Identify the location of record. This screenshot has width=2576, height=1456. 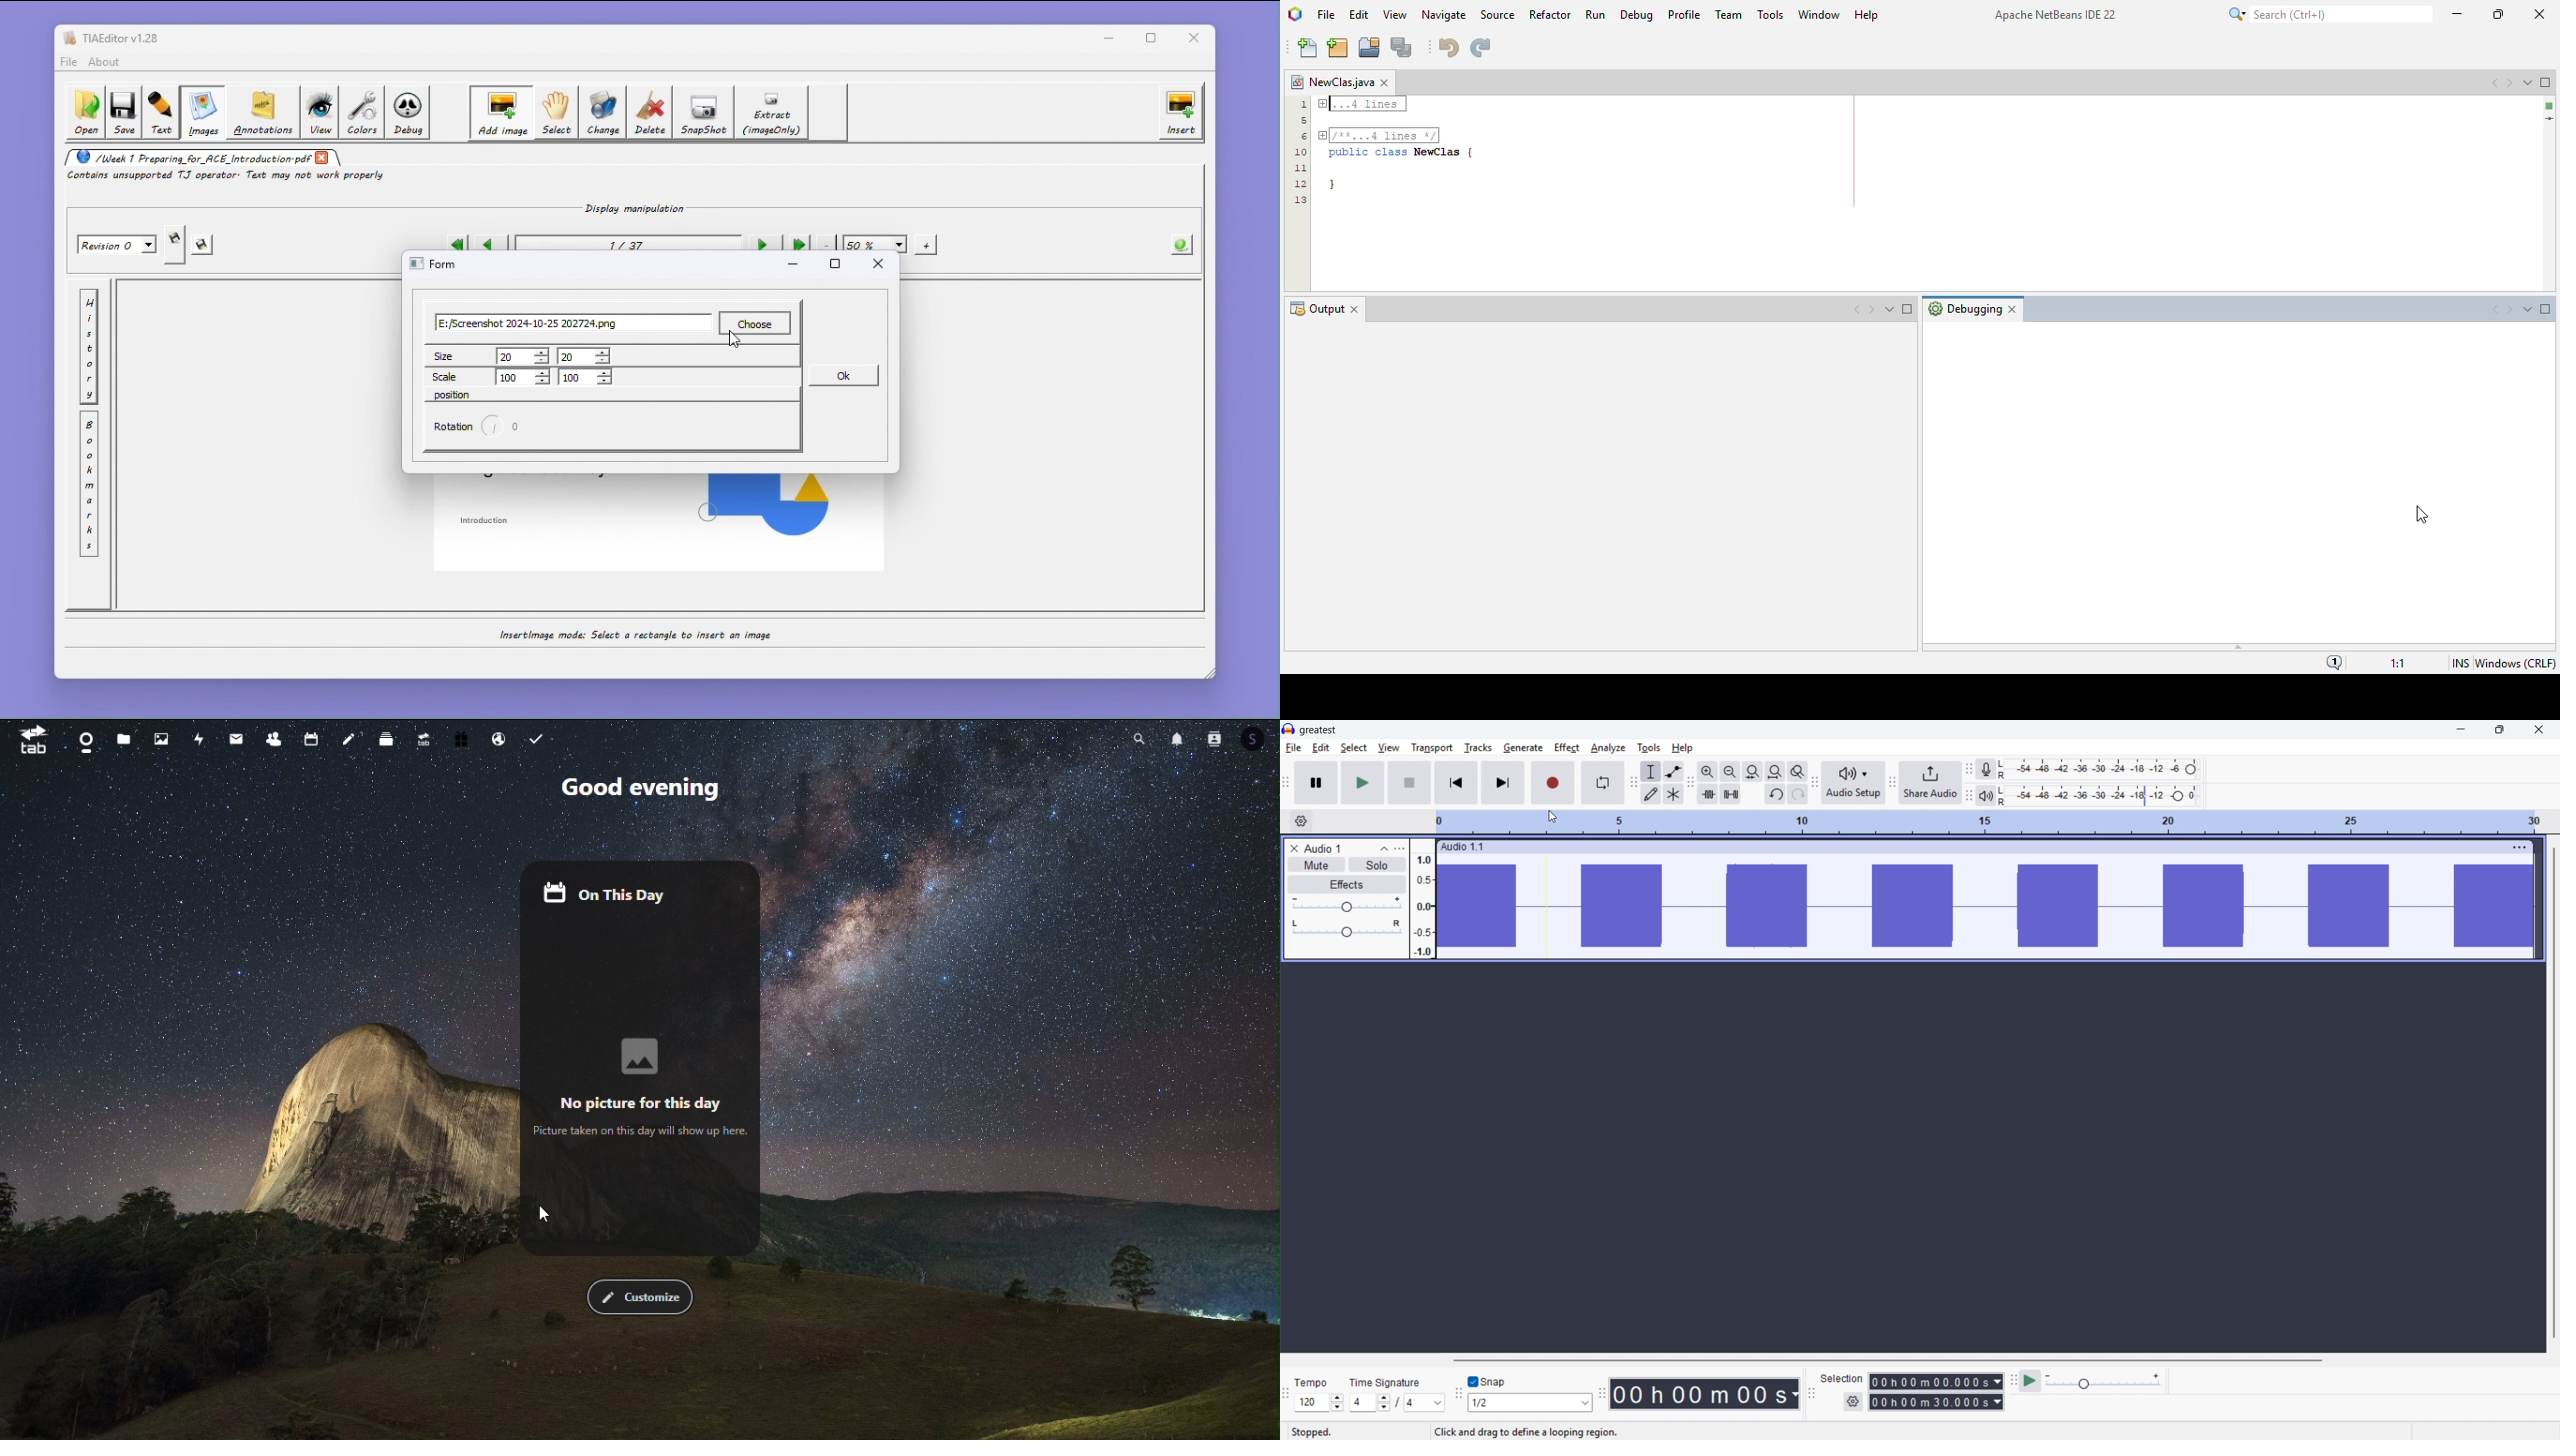
(1553, 783).